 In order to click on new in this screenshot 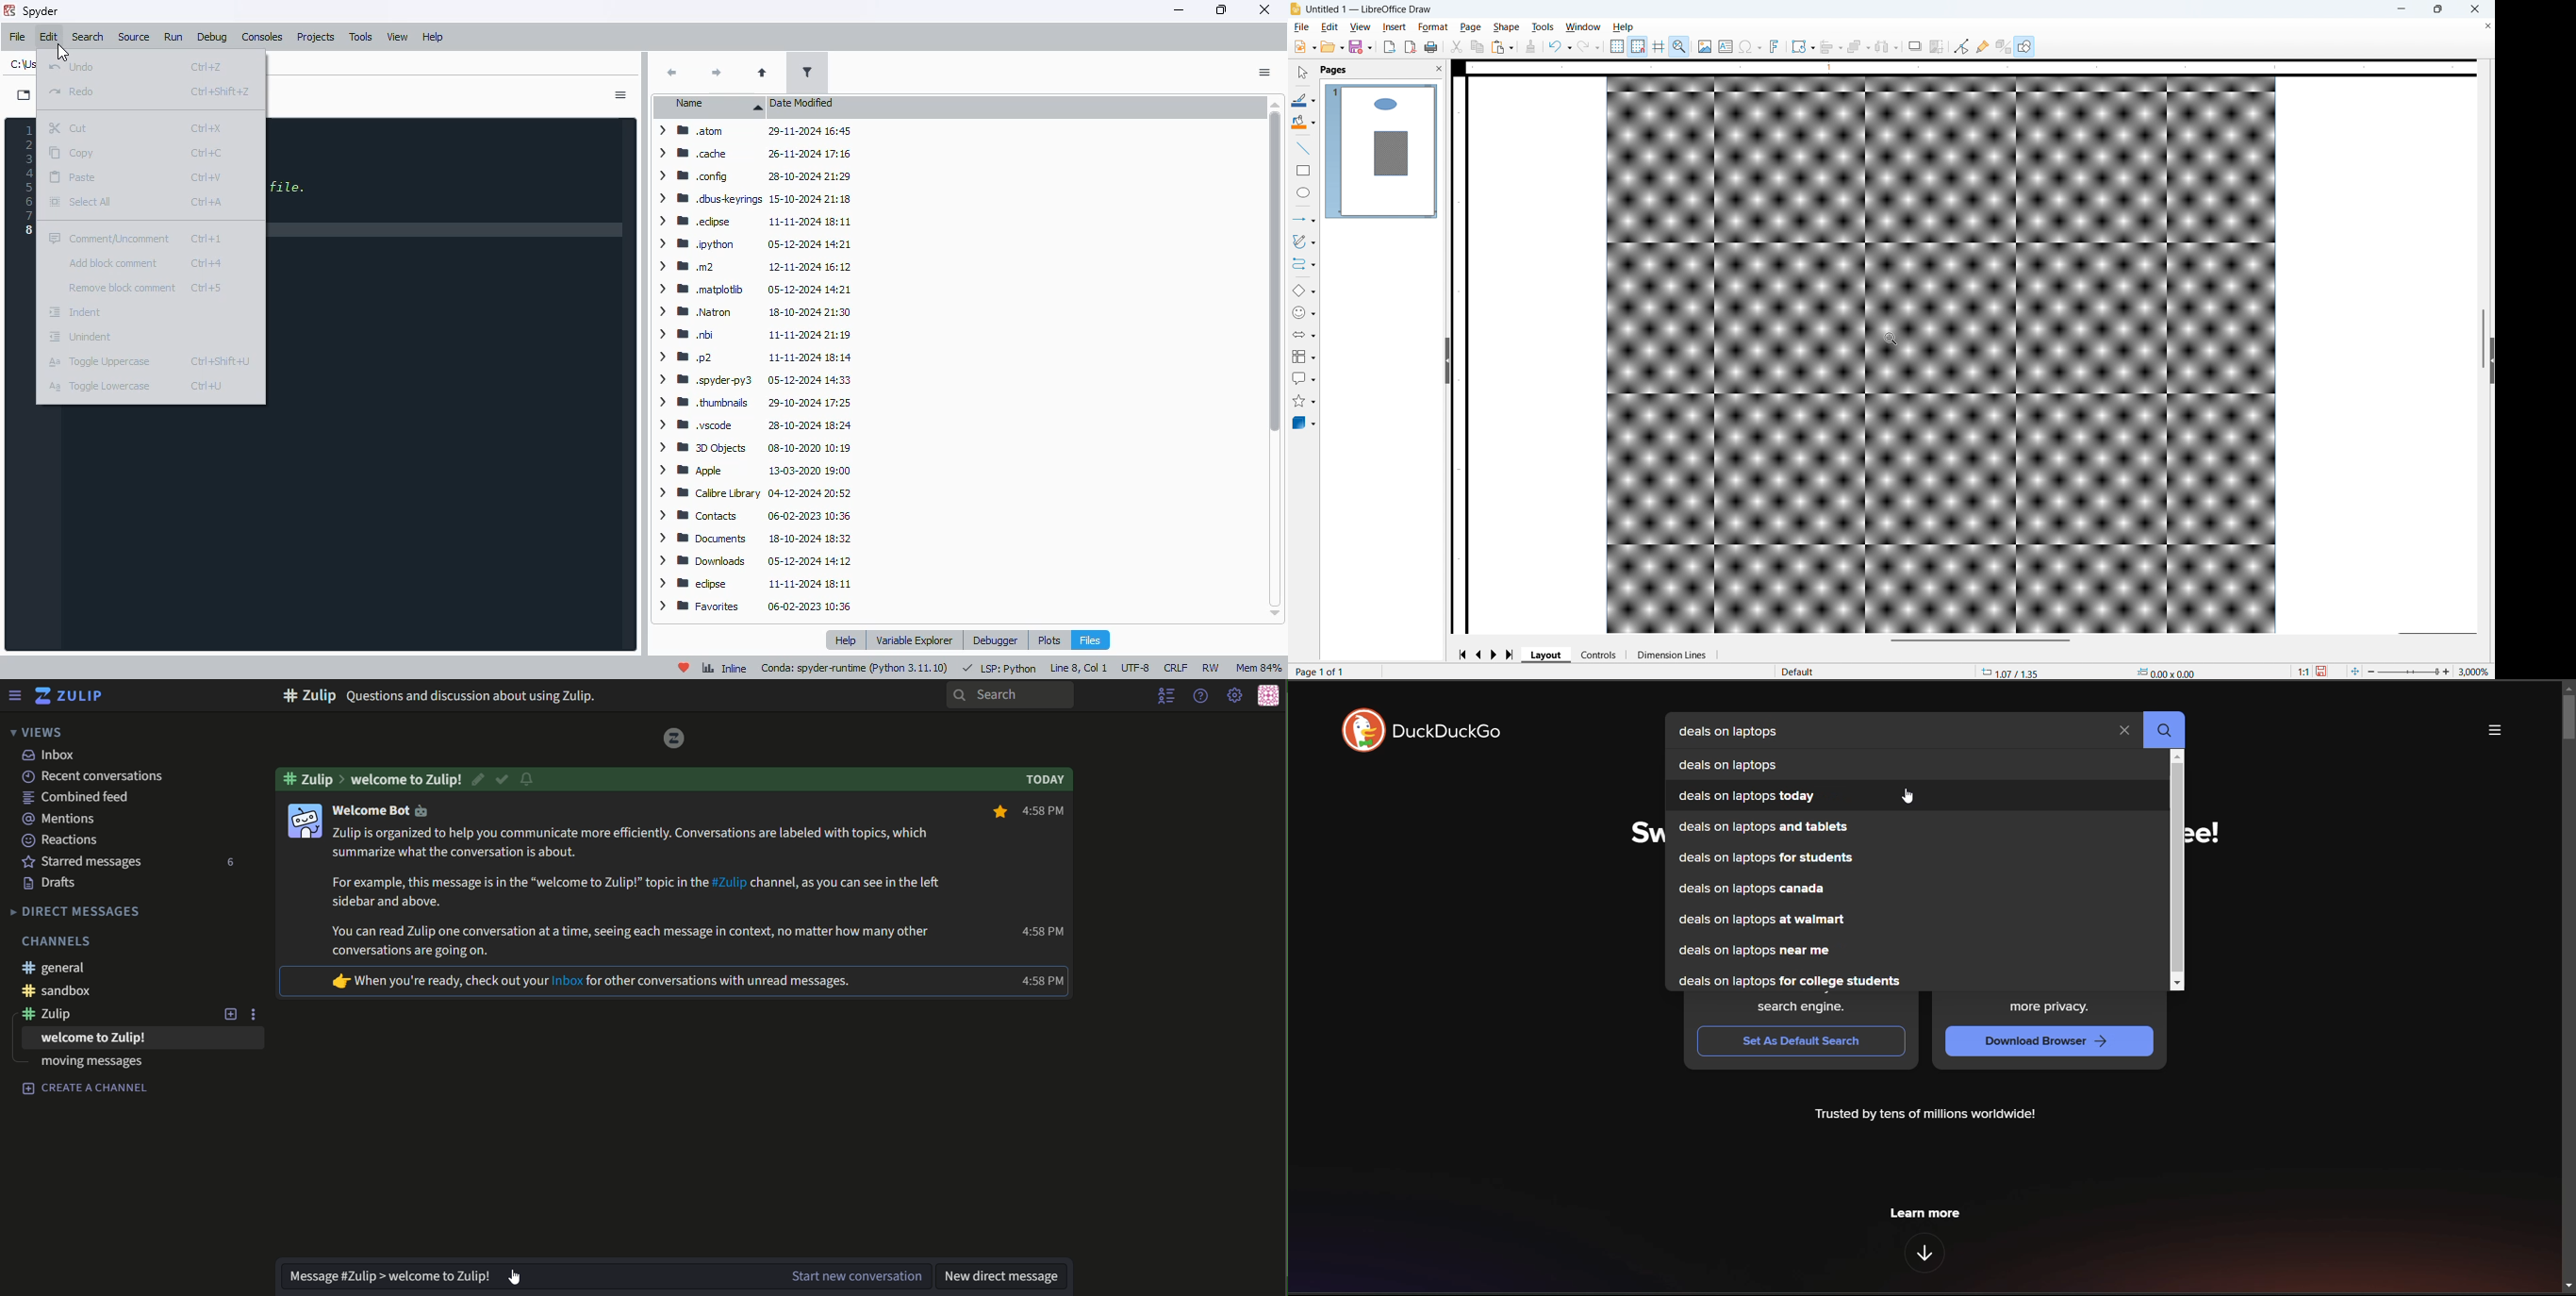, I will do `click(230, 1015)`.